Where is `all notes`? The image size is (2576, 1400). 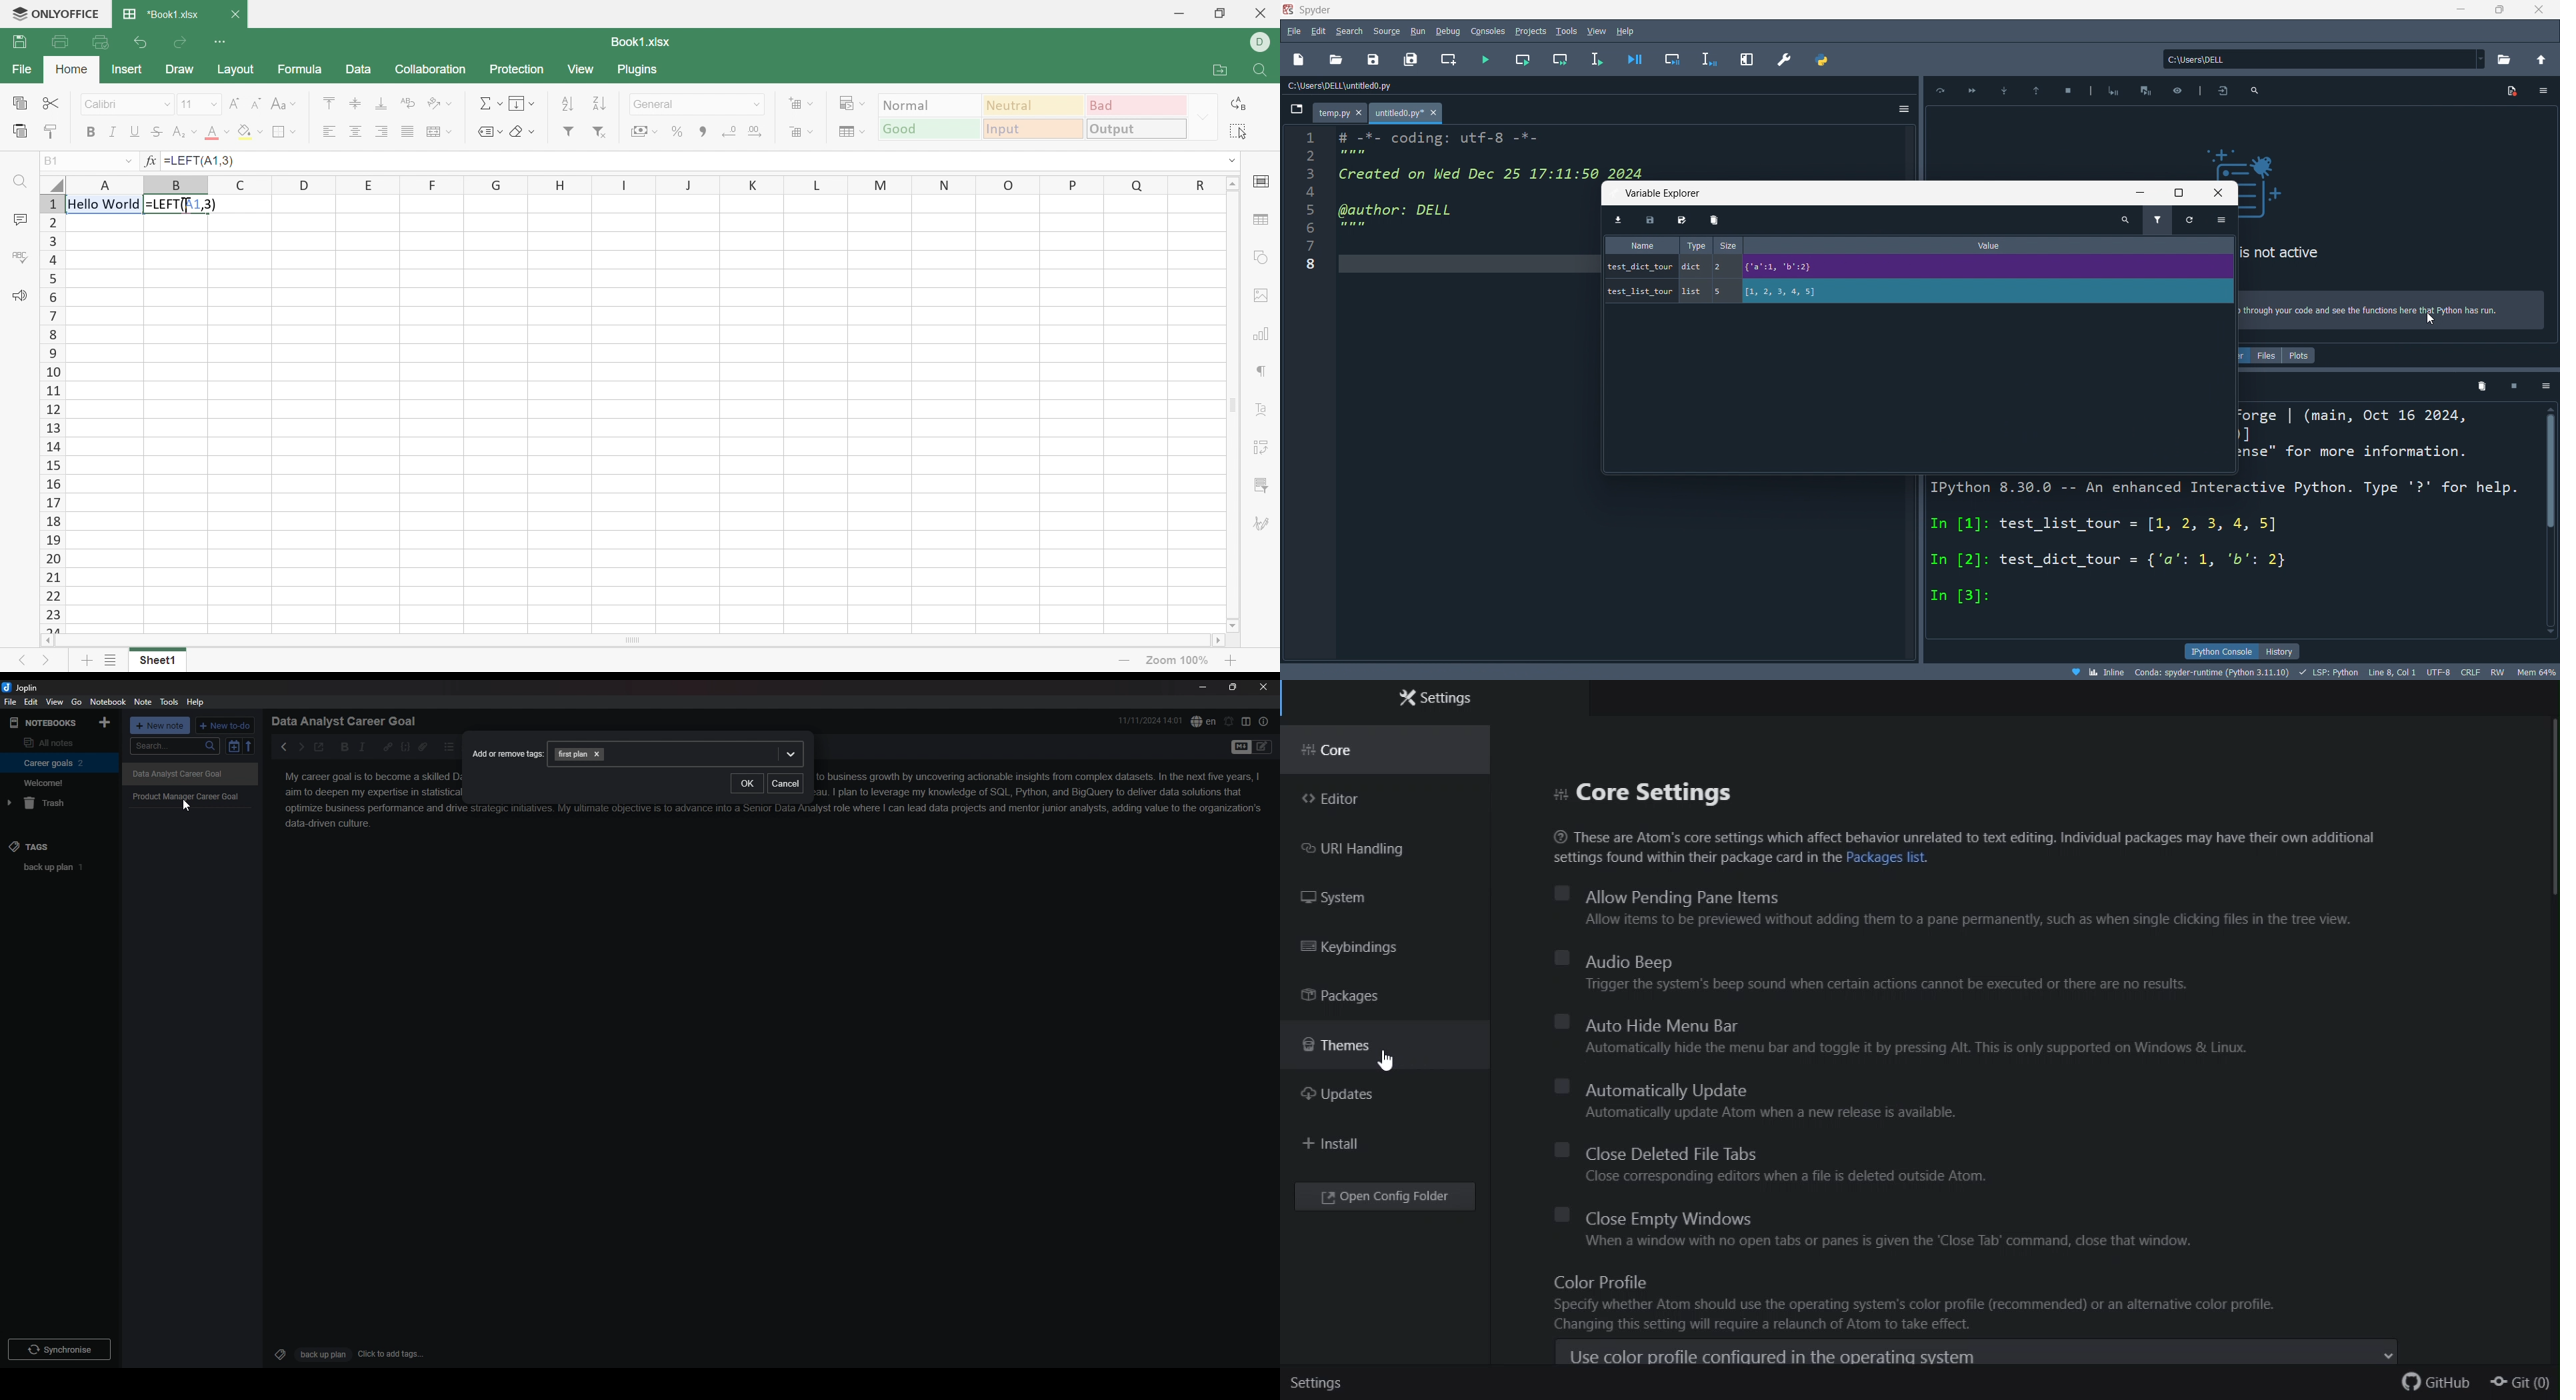 all notes is located at coordinates (57, 741).